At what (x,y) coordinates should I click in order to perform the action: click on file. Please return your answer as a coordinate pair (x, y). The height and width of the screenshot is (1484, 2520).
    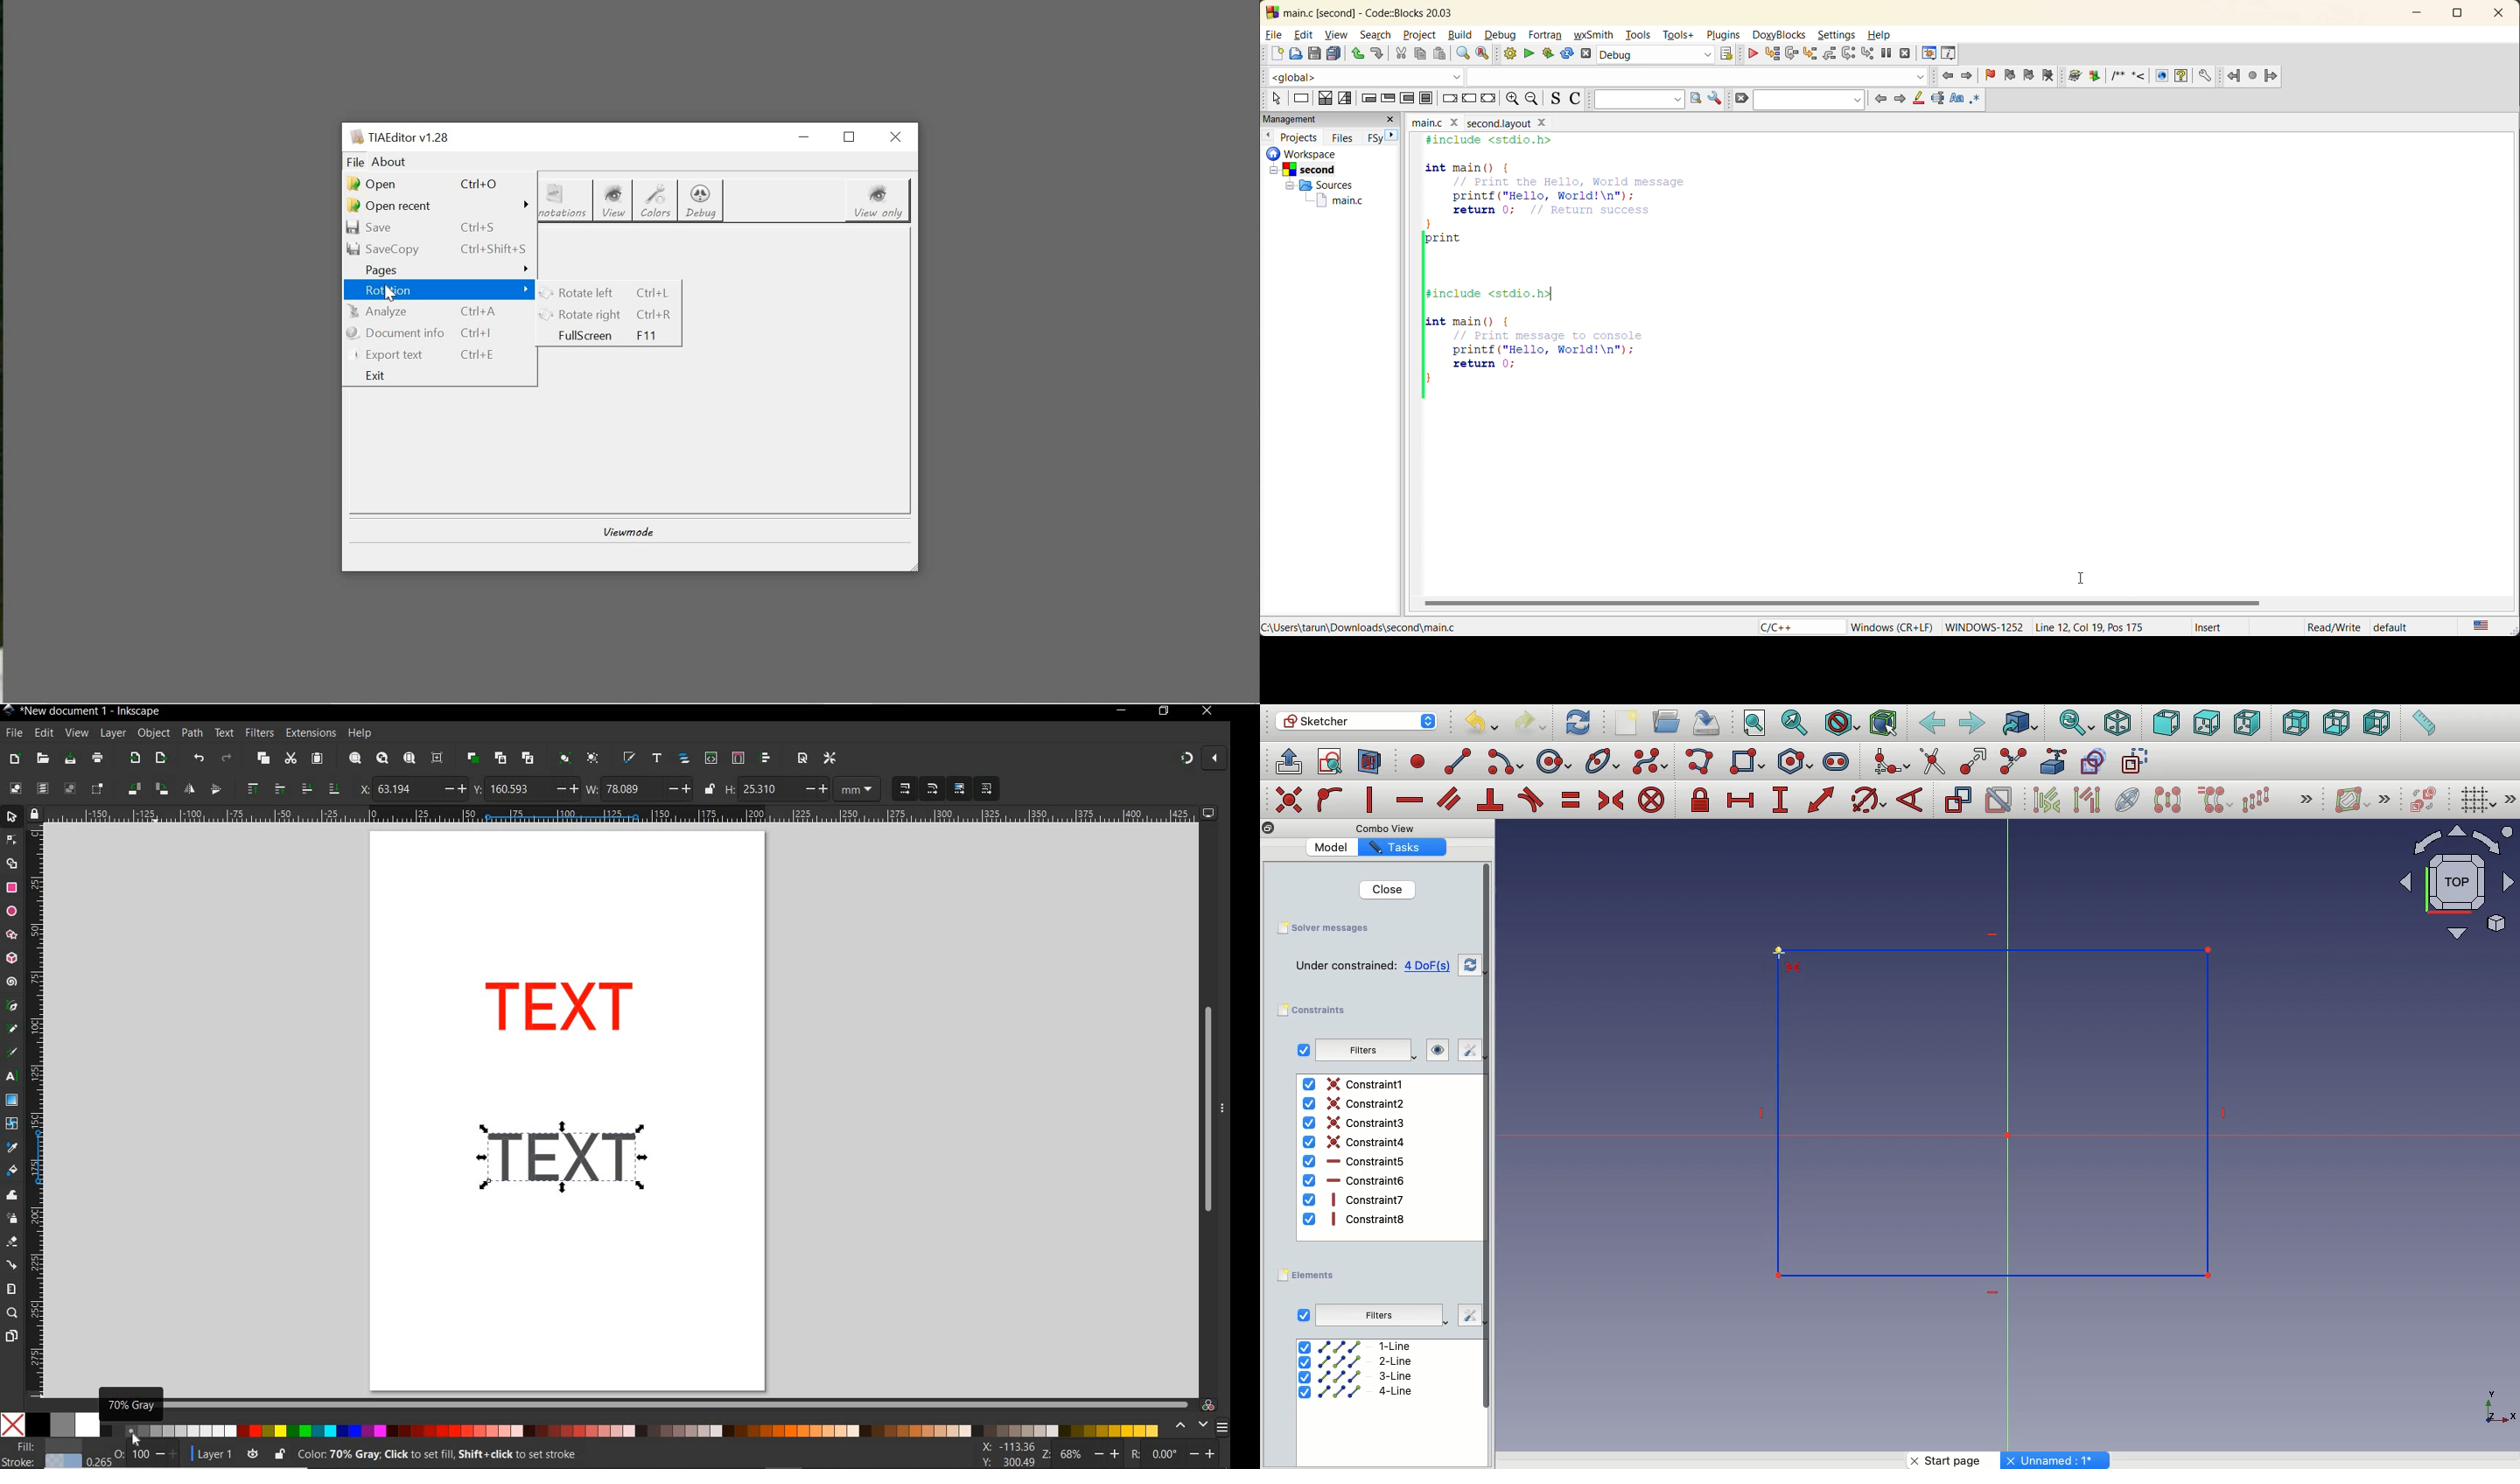
    Looking at the image, I should click on (12, 733).